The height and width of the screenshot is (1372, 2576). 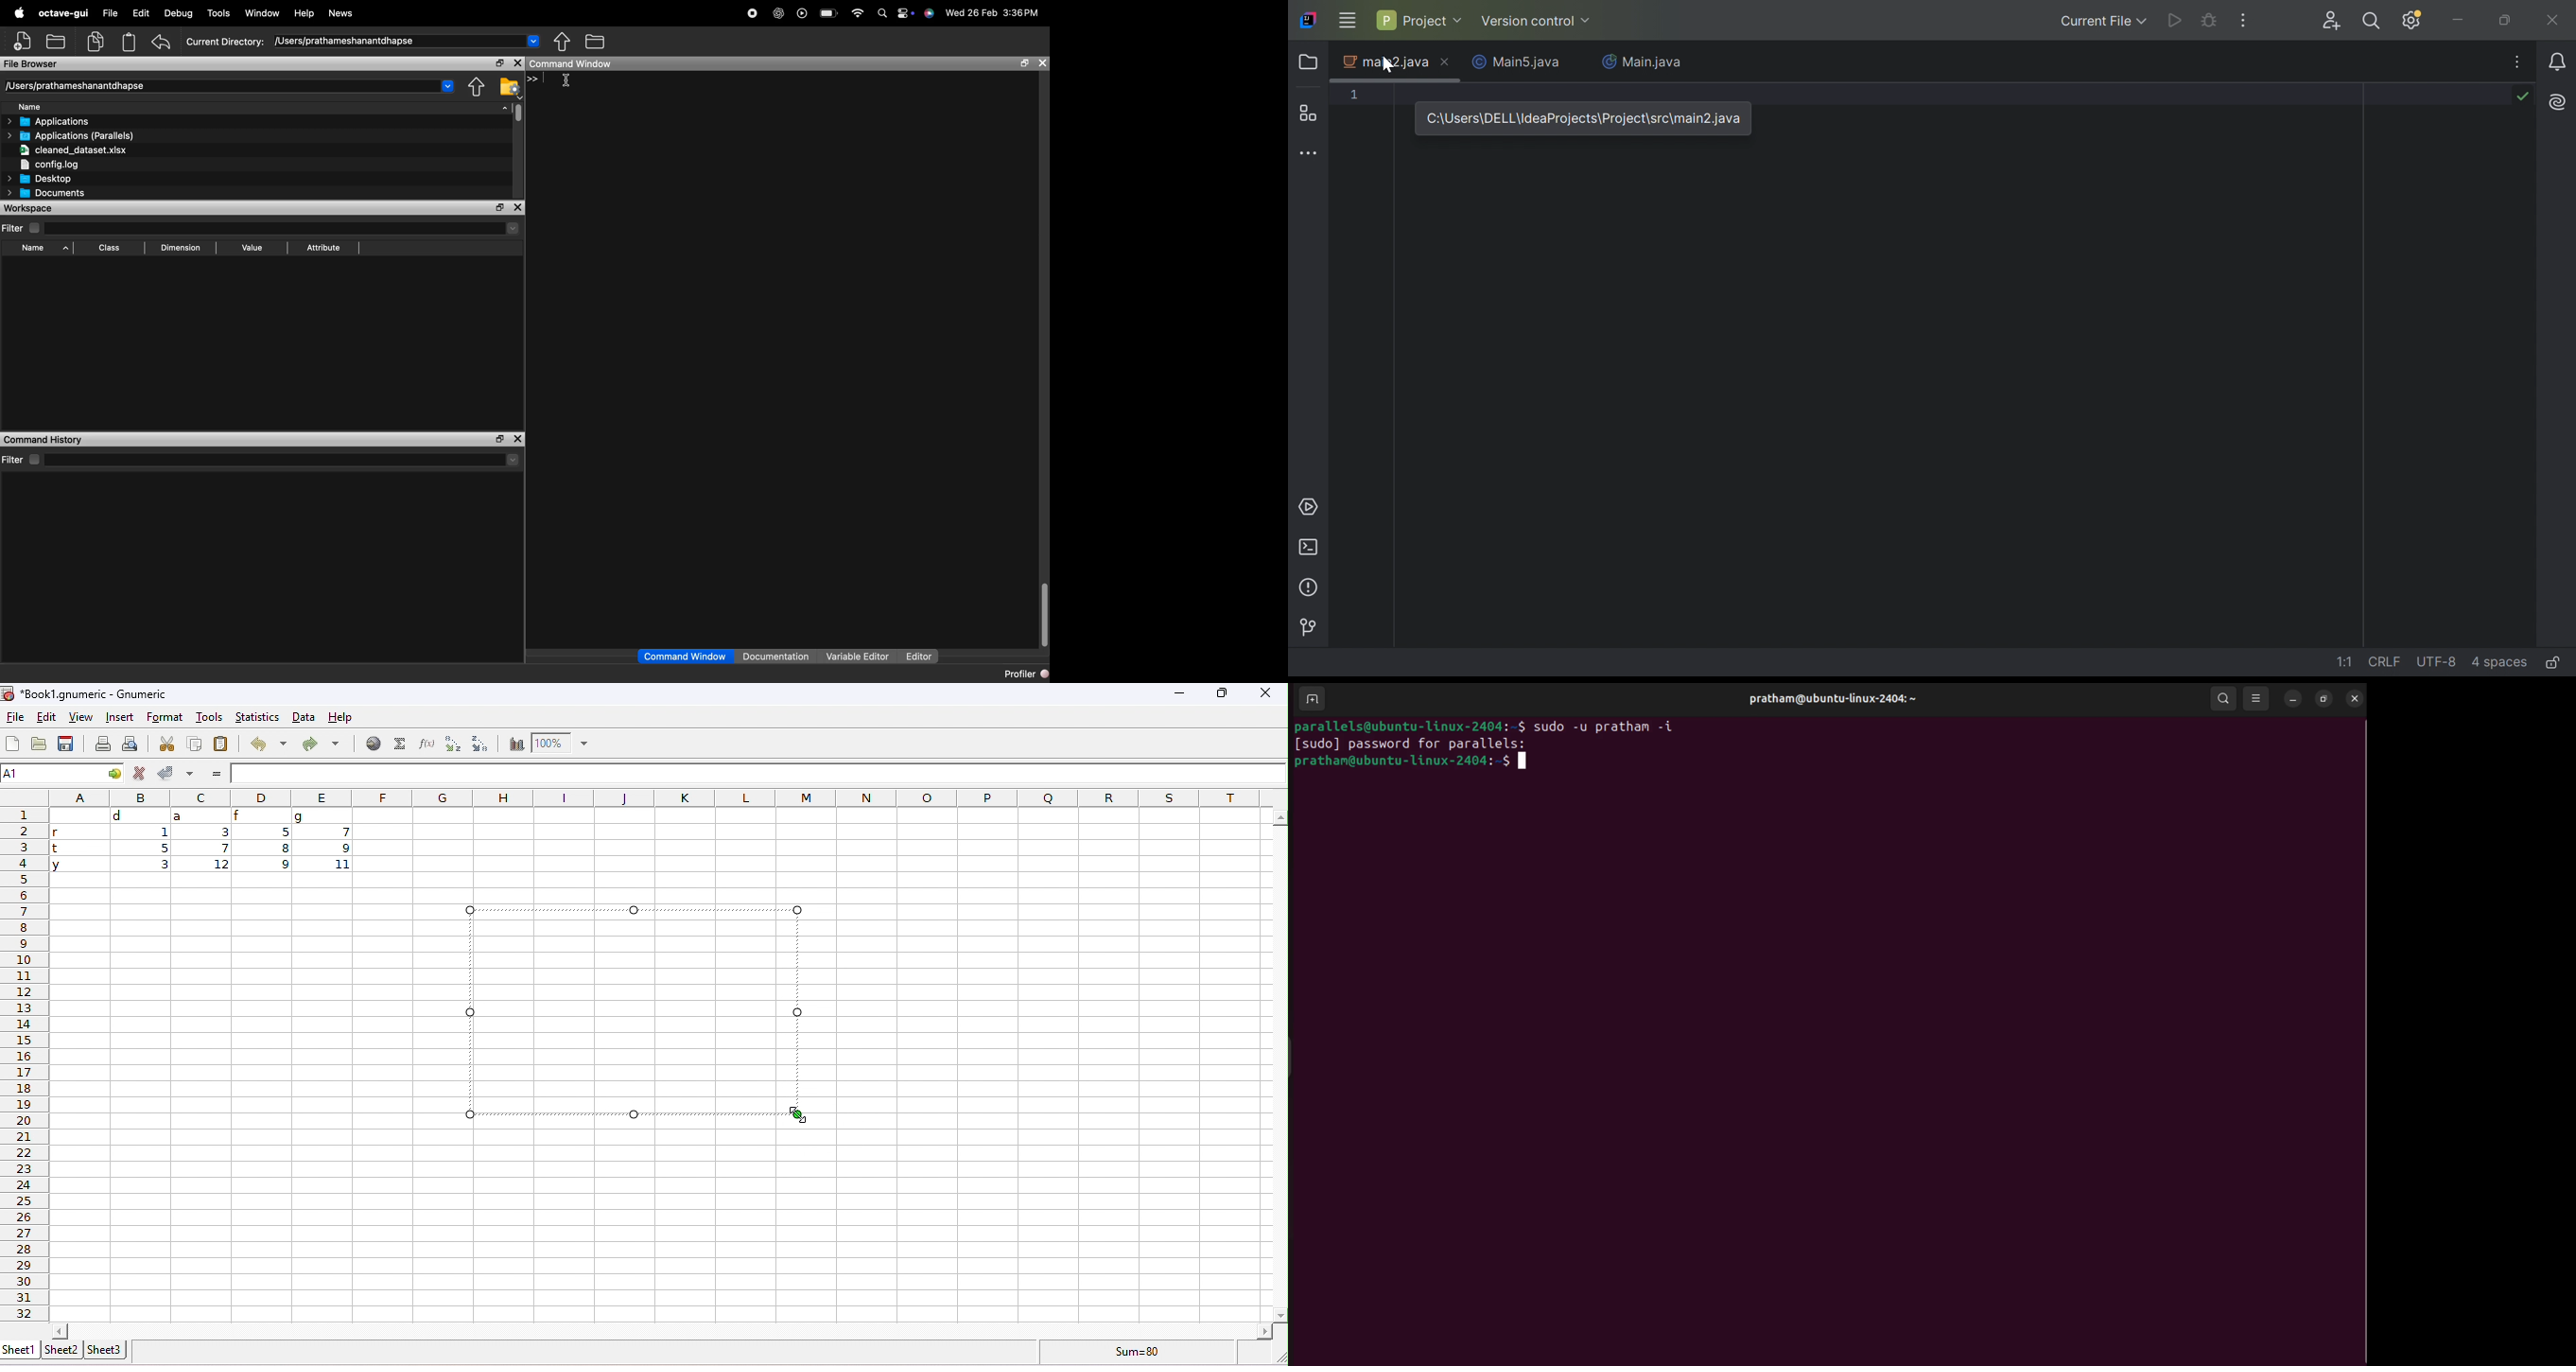 I want to click on Terminal, so click(x=1310, y=549).